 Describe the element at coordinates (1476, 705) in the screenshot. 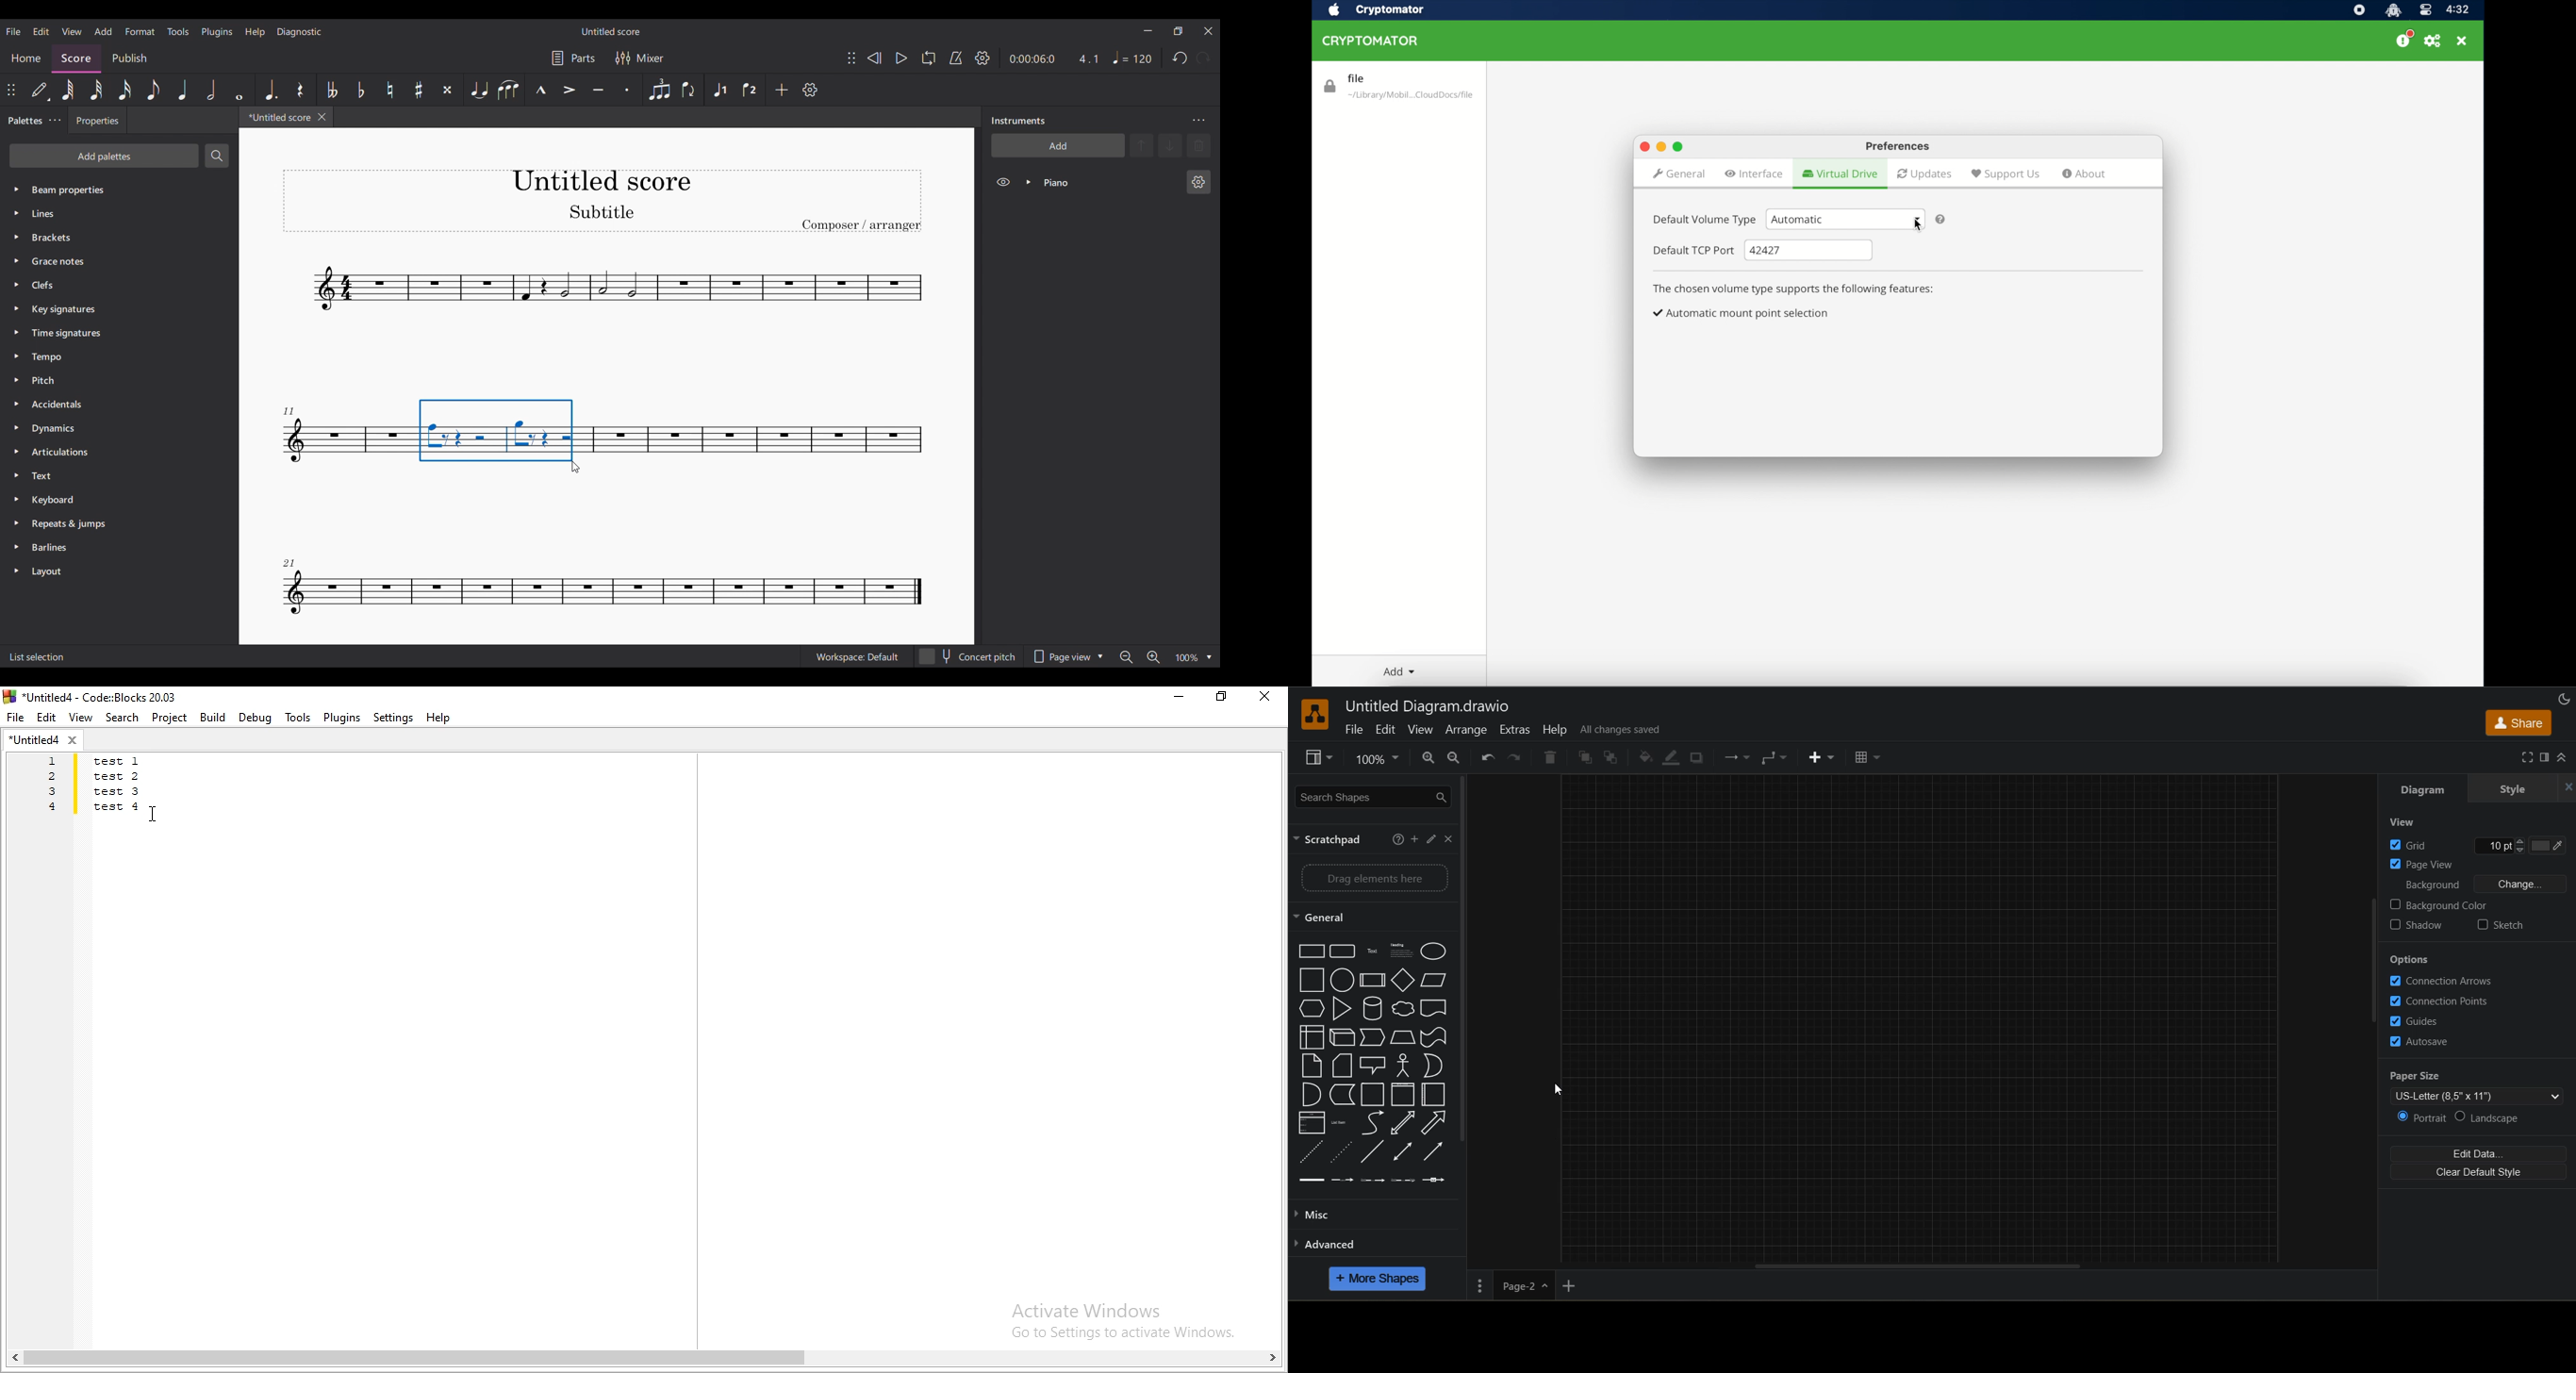

I see `file name - Untitled Diagram.drawio` at that location.